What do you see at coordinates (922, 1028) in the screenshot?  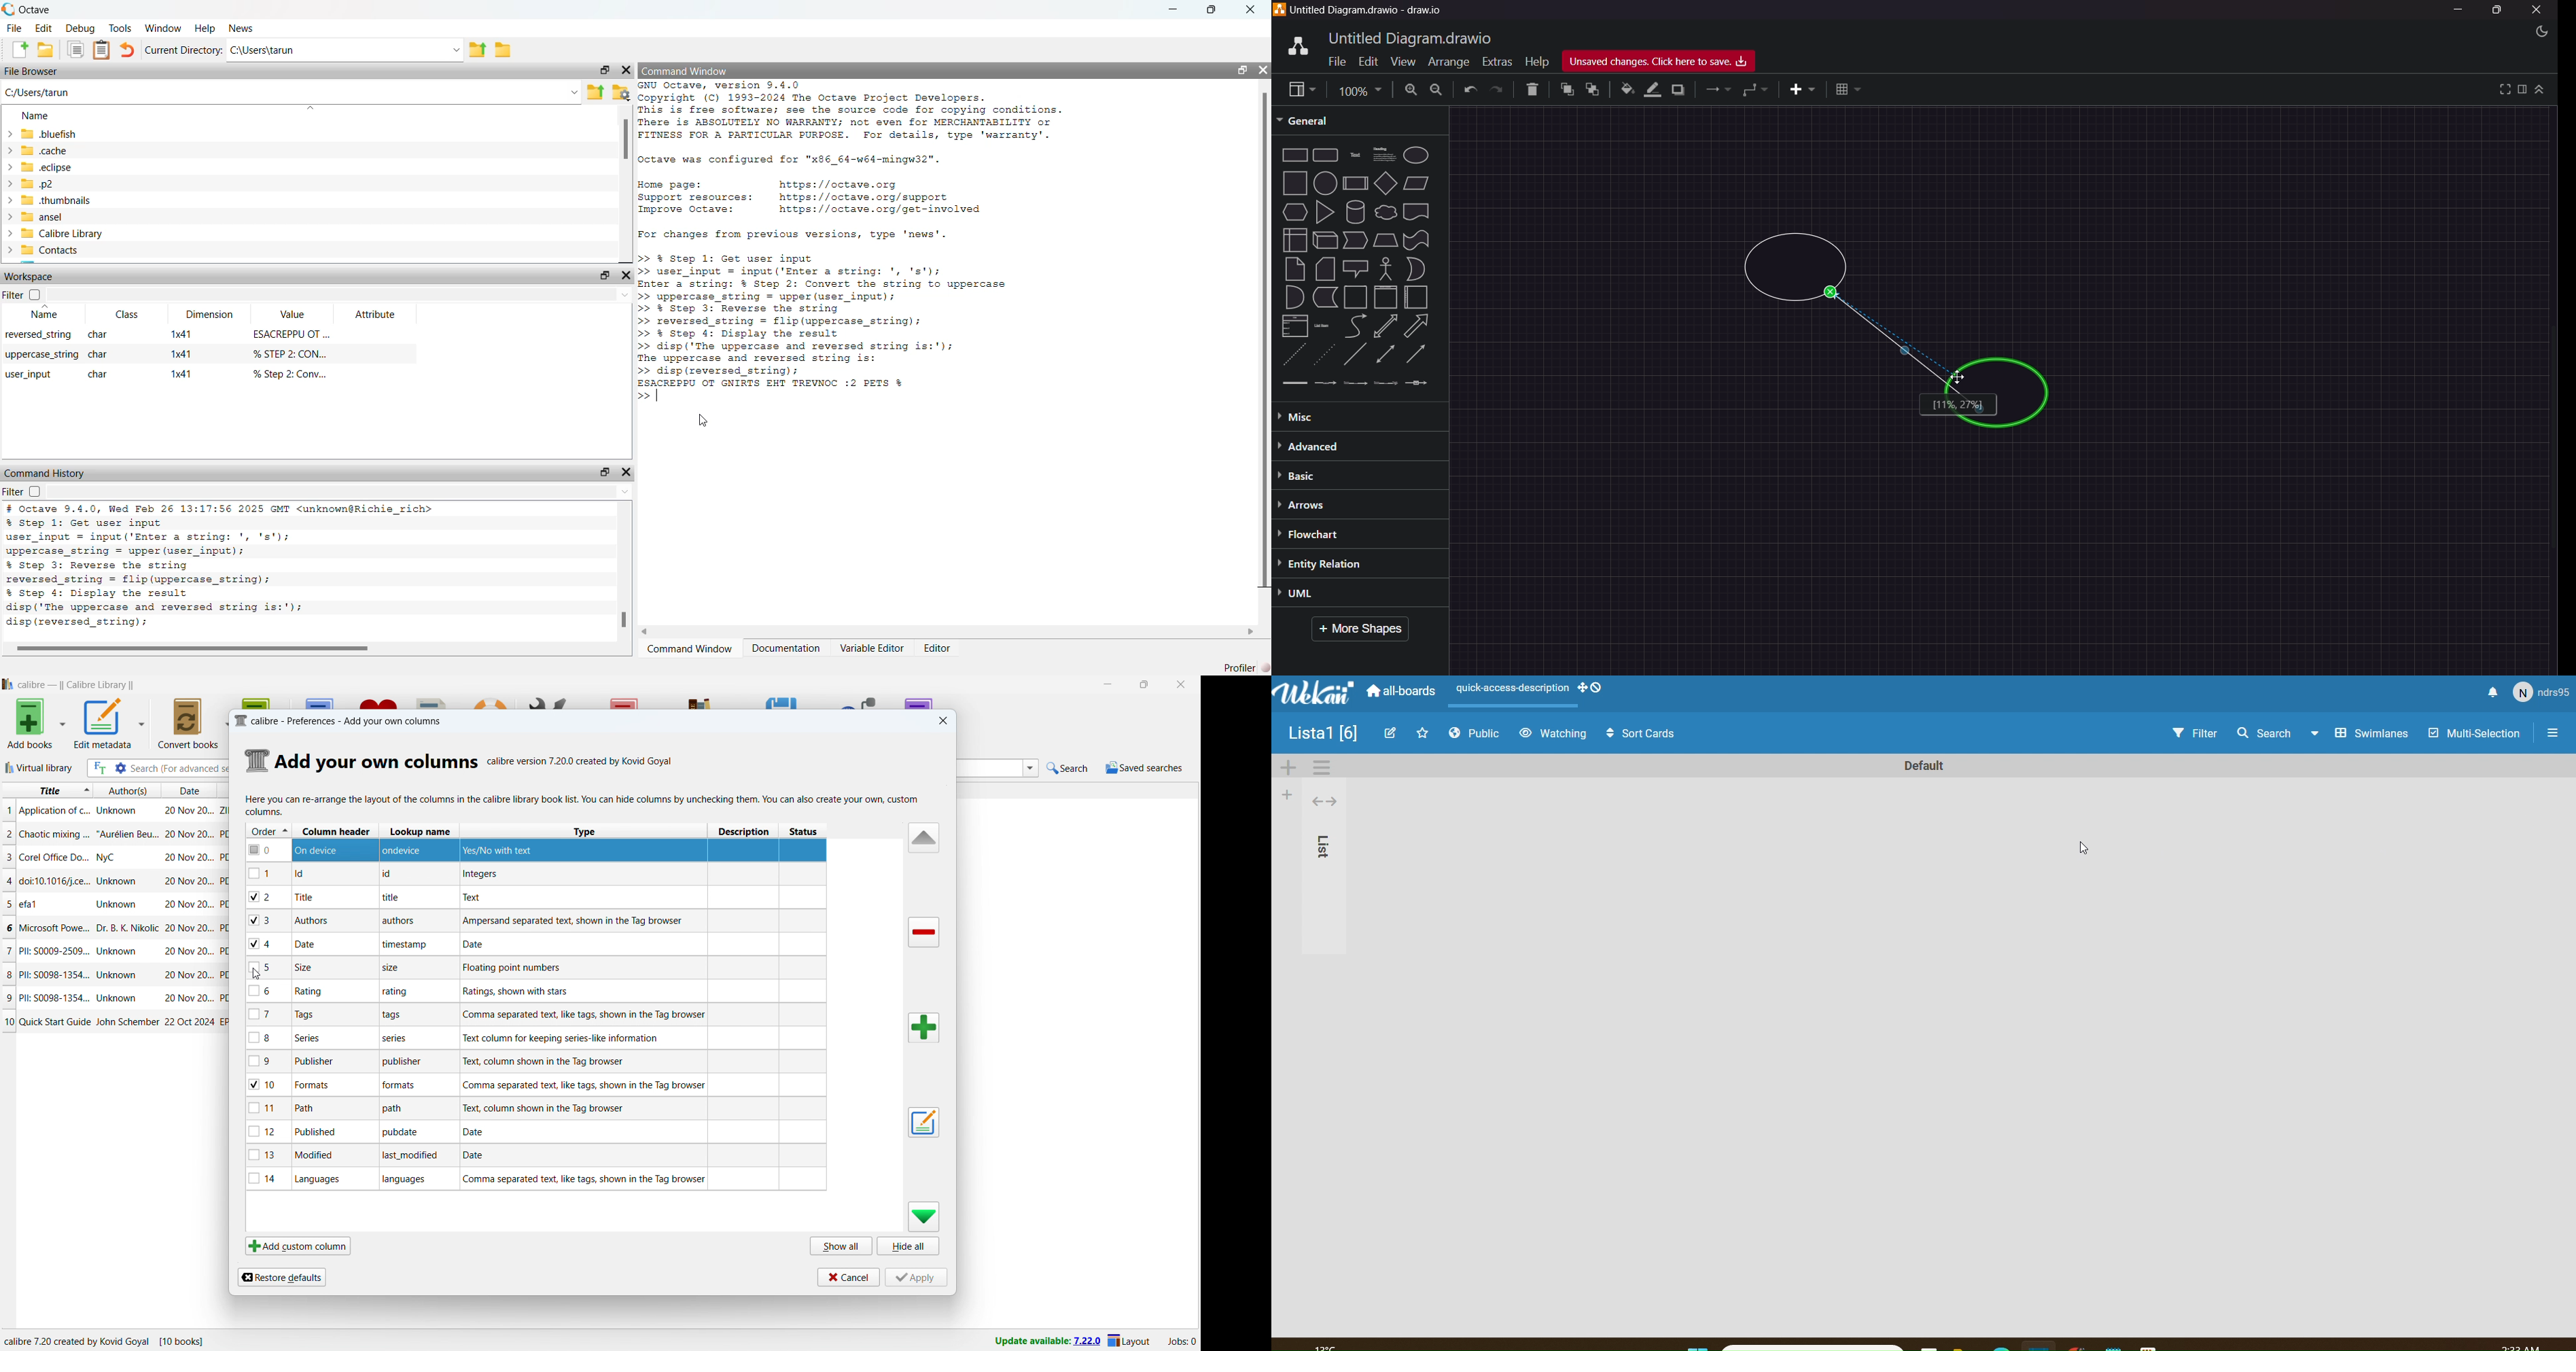 I see `add a column` at bounding box center [922, 1028].